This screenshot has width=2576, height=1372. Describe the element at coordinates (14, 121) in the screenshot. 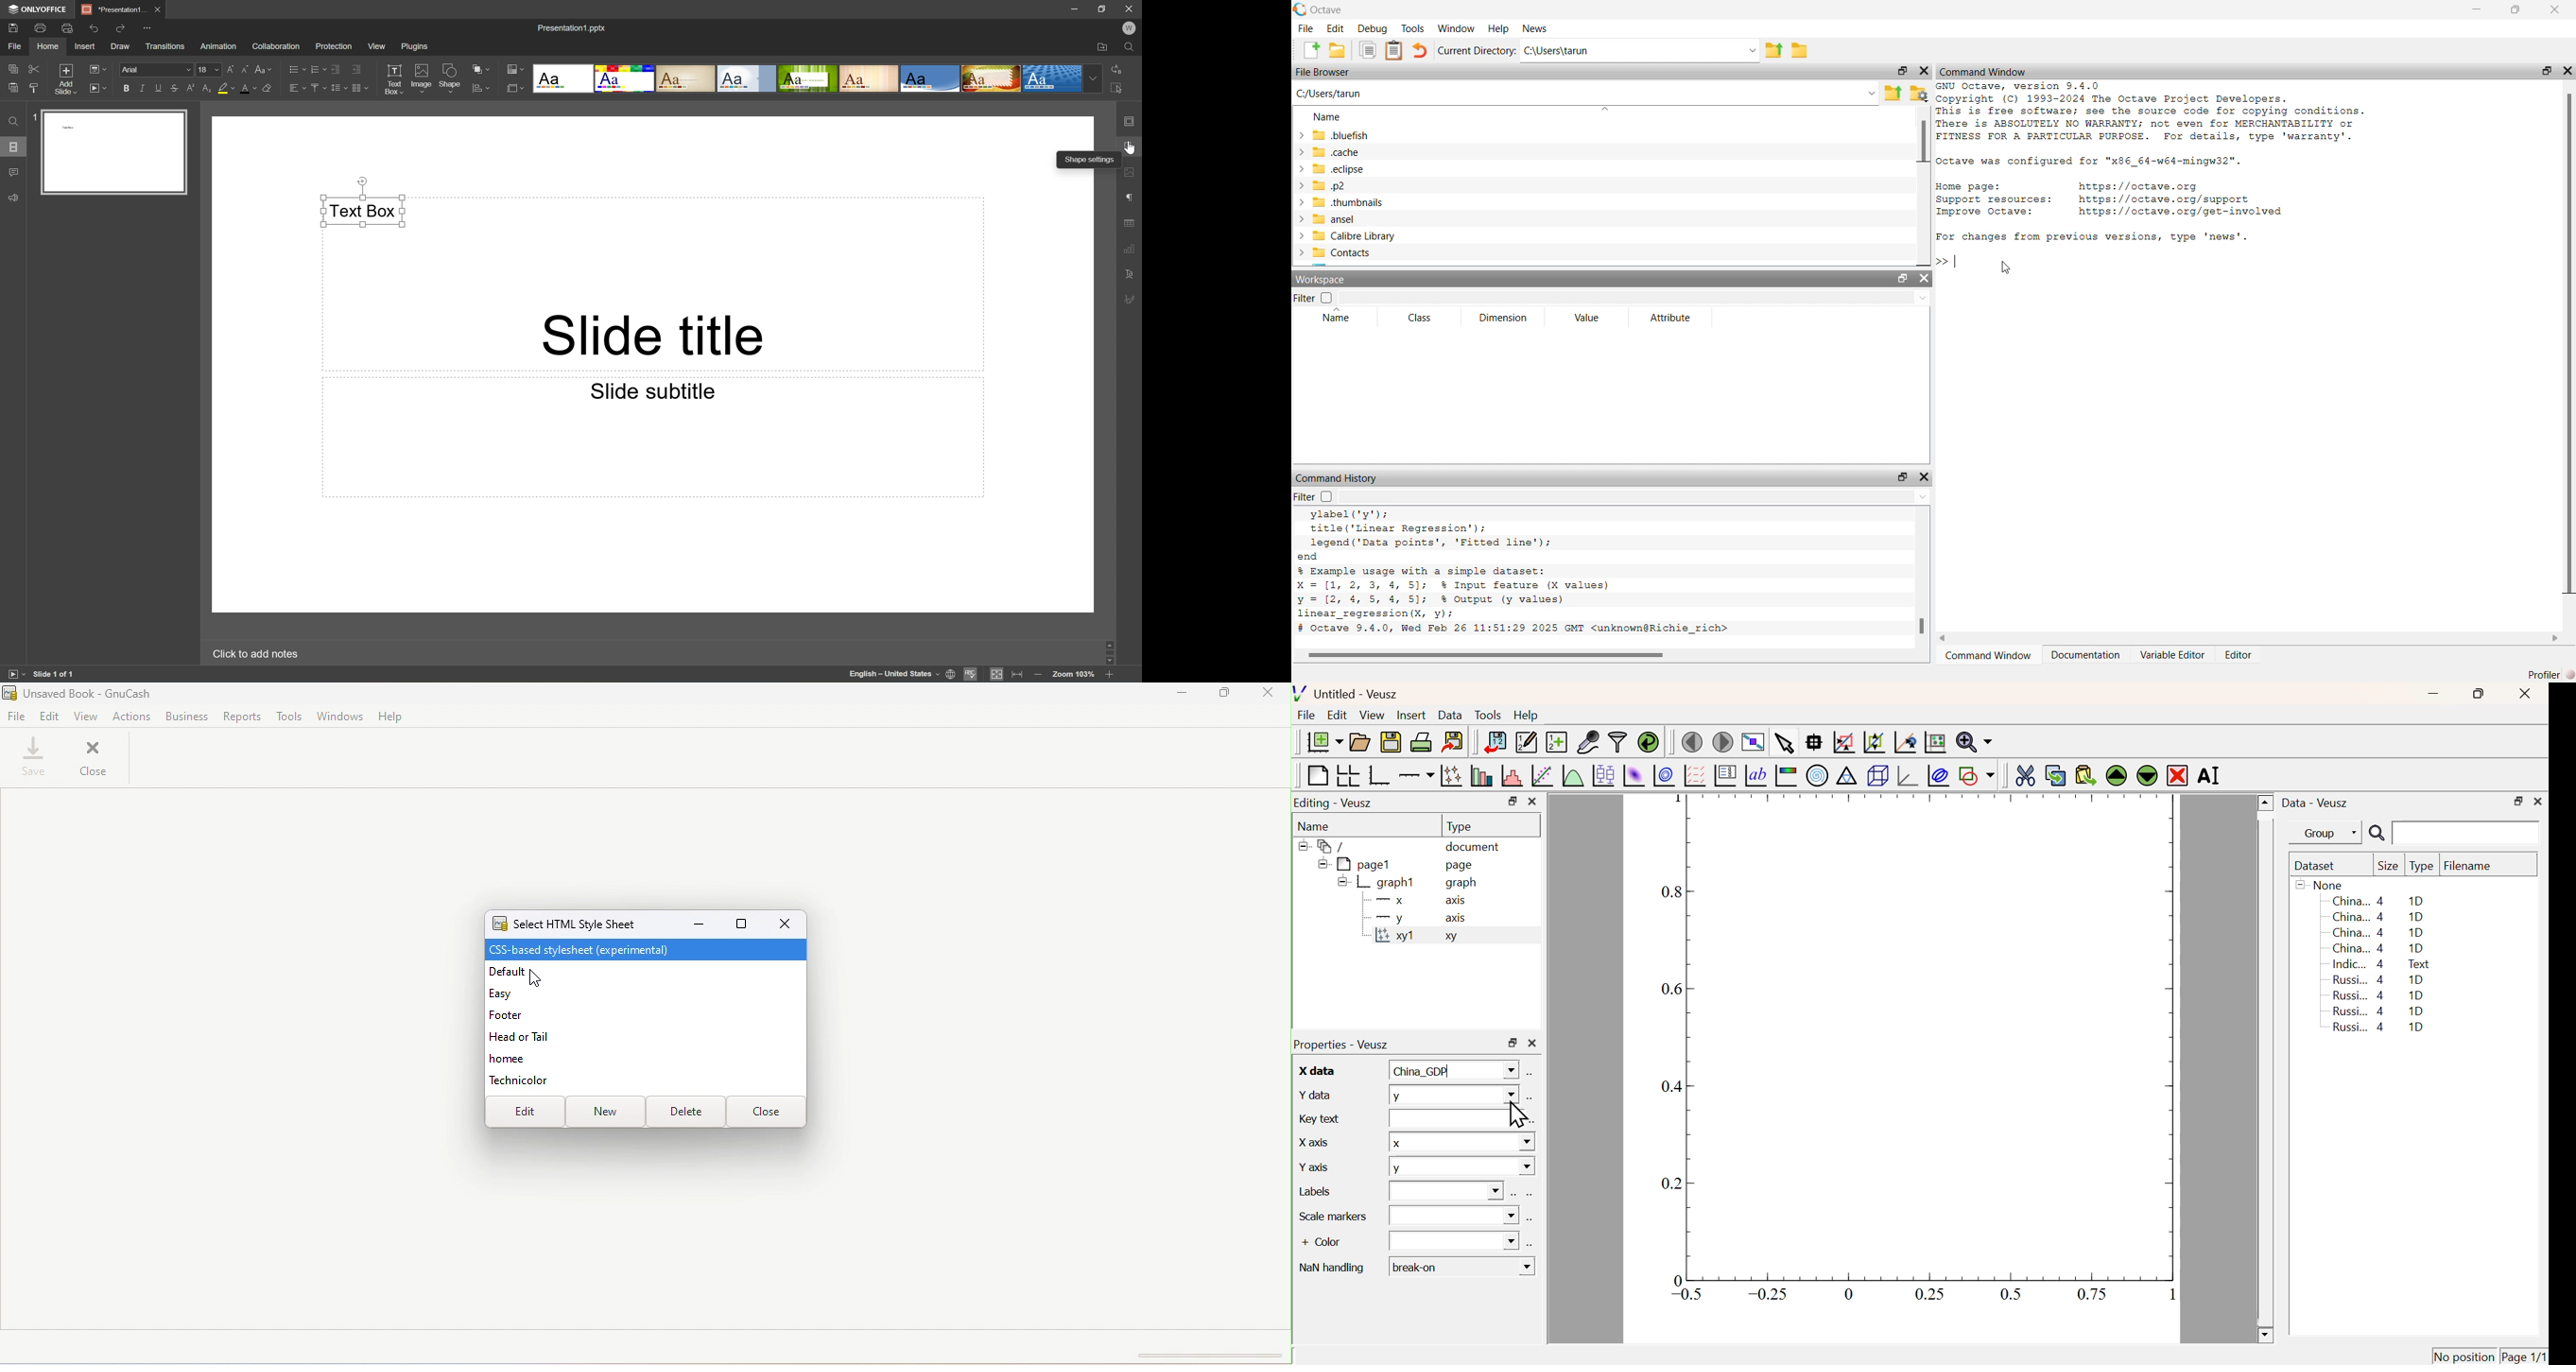

I see `Find` at that location.